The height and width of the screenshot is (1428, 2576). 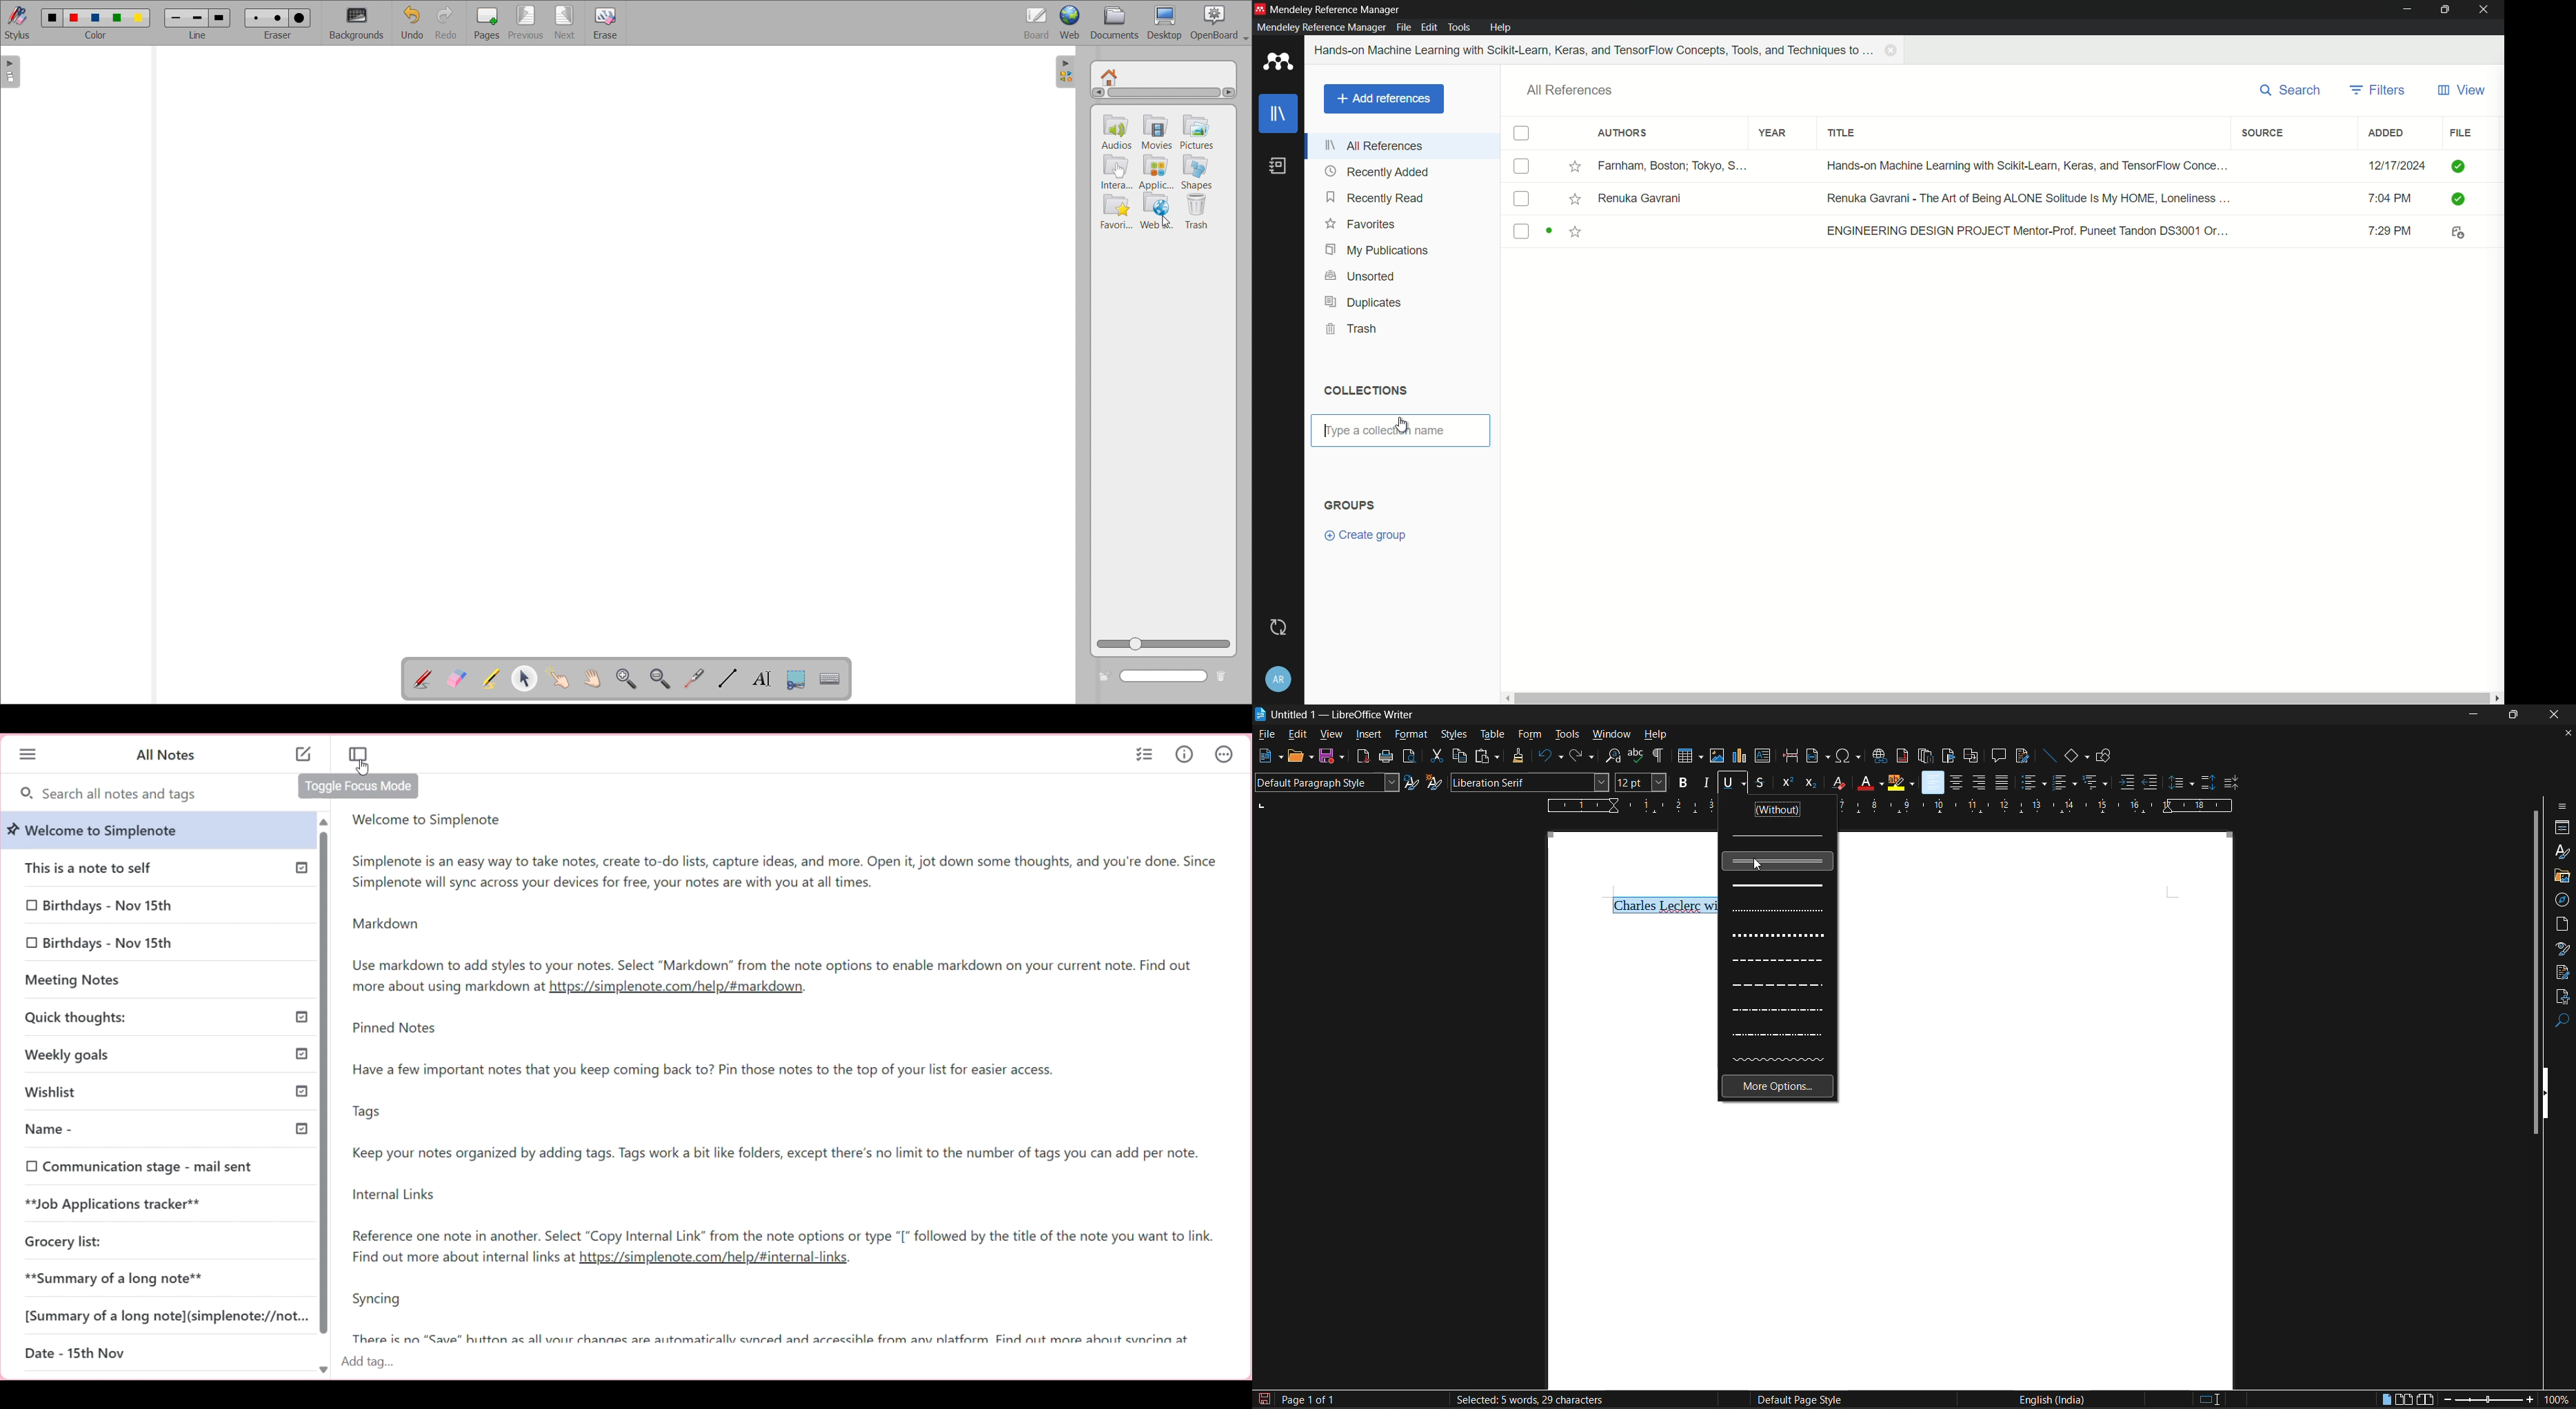 I want to click on cursor, so click(x=1327, y=428).